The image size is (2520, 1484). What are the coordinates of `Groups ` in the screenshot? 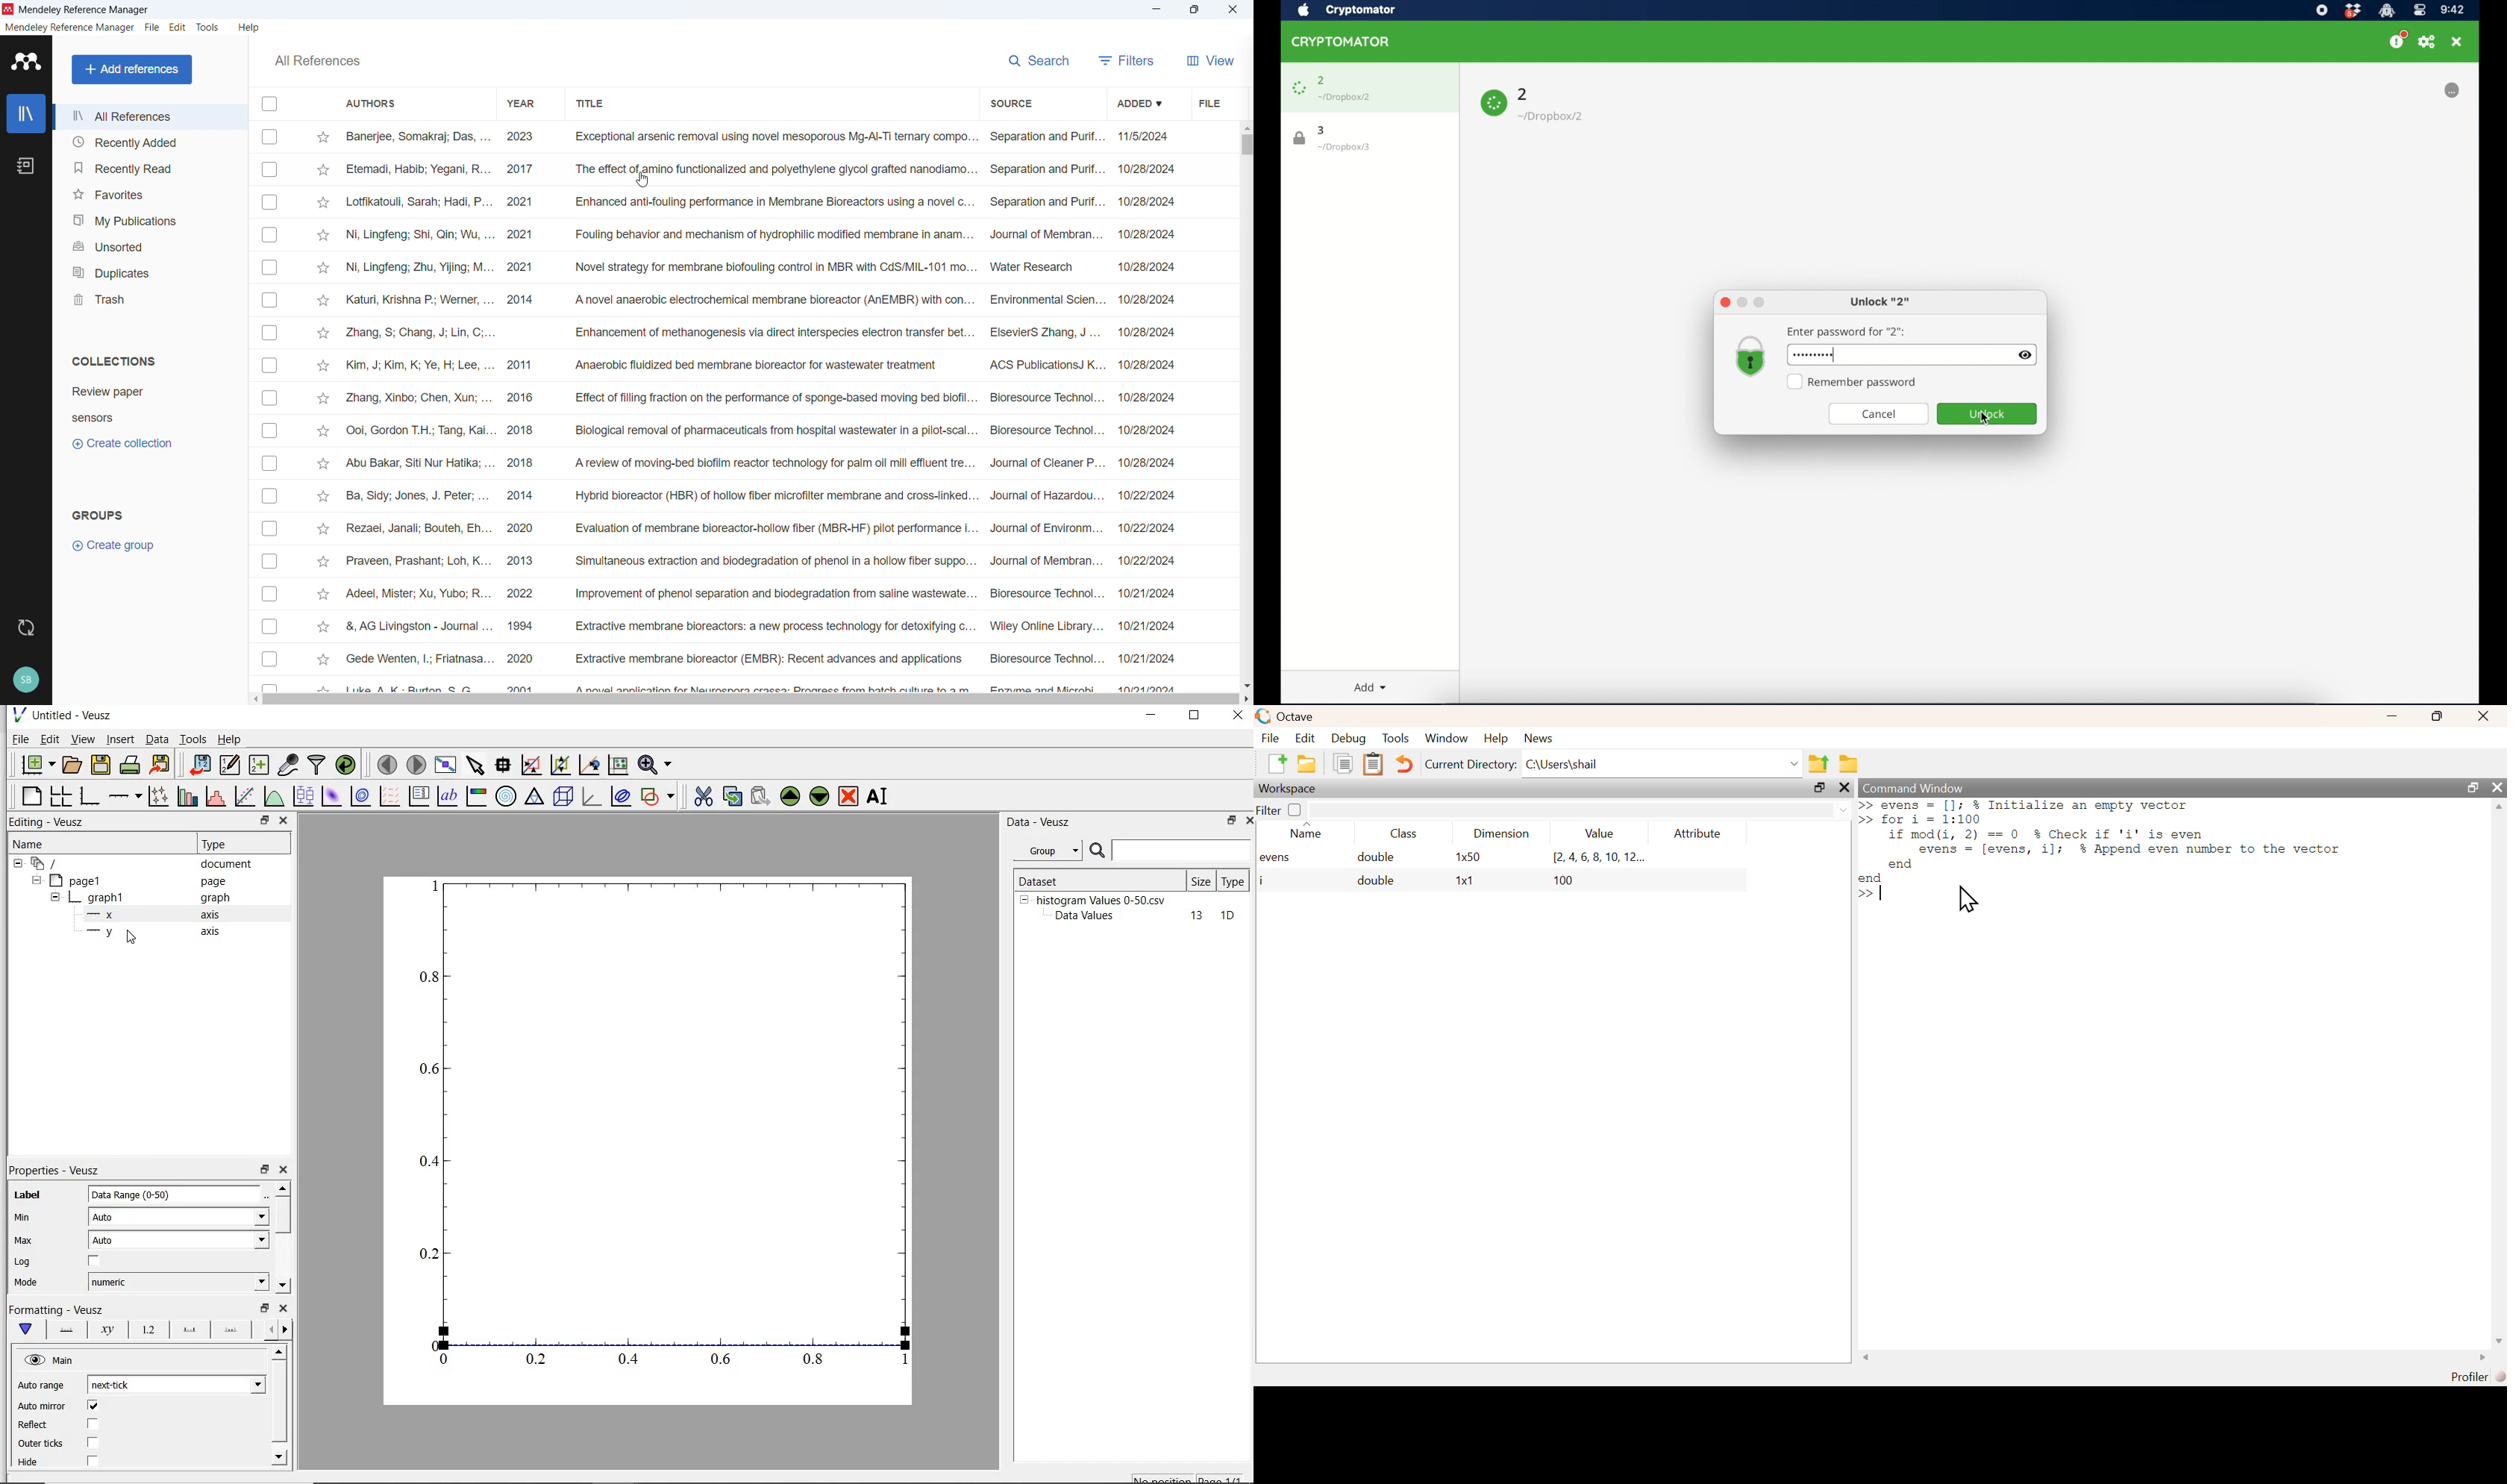 It's located at (97, 516).